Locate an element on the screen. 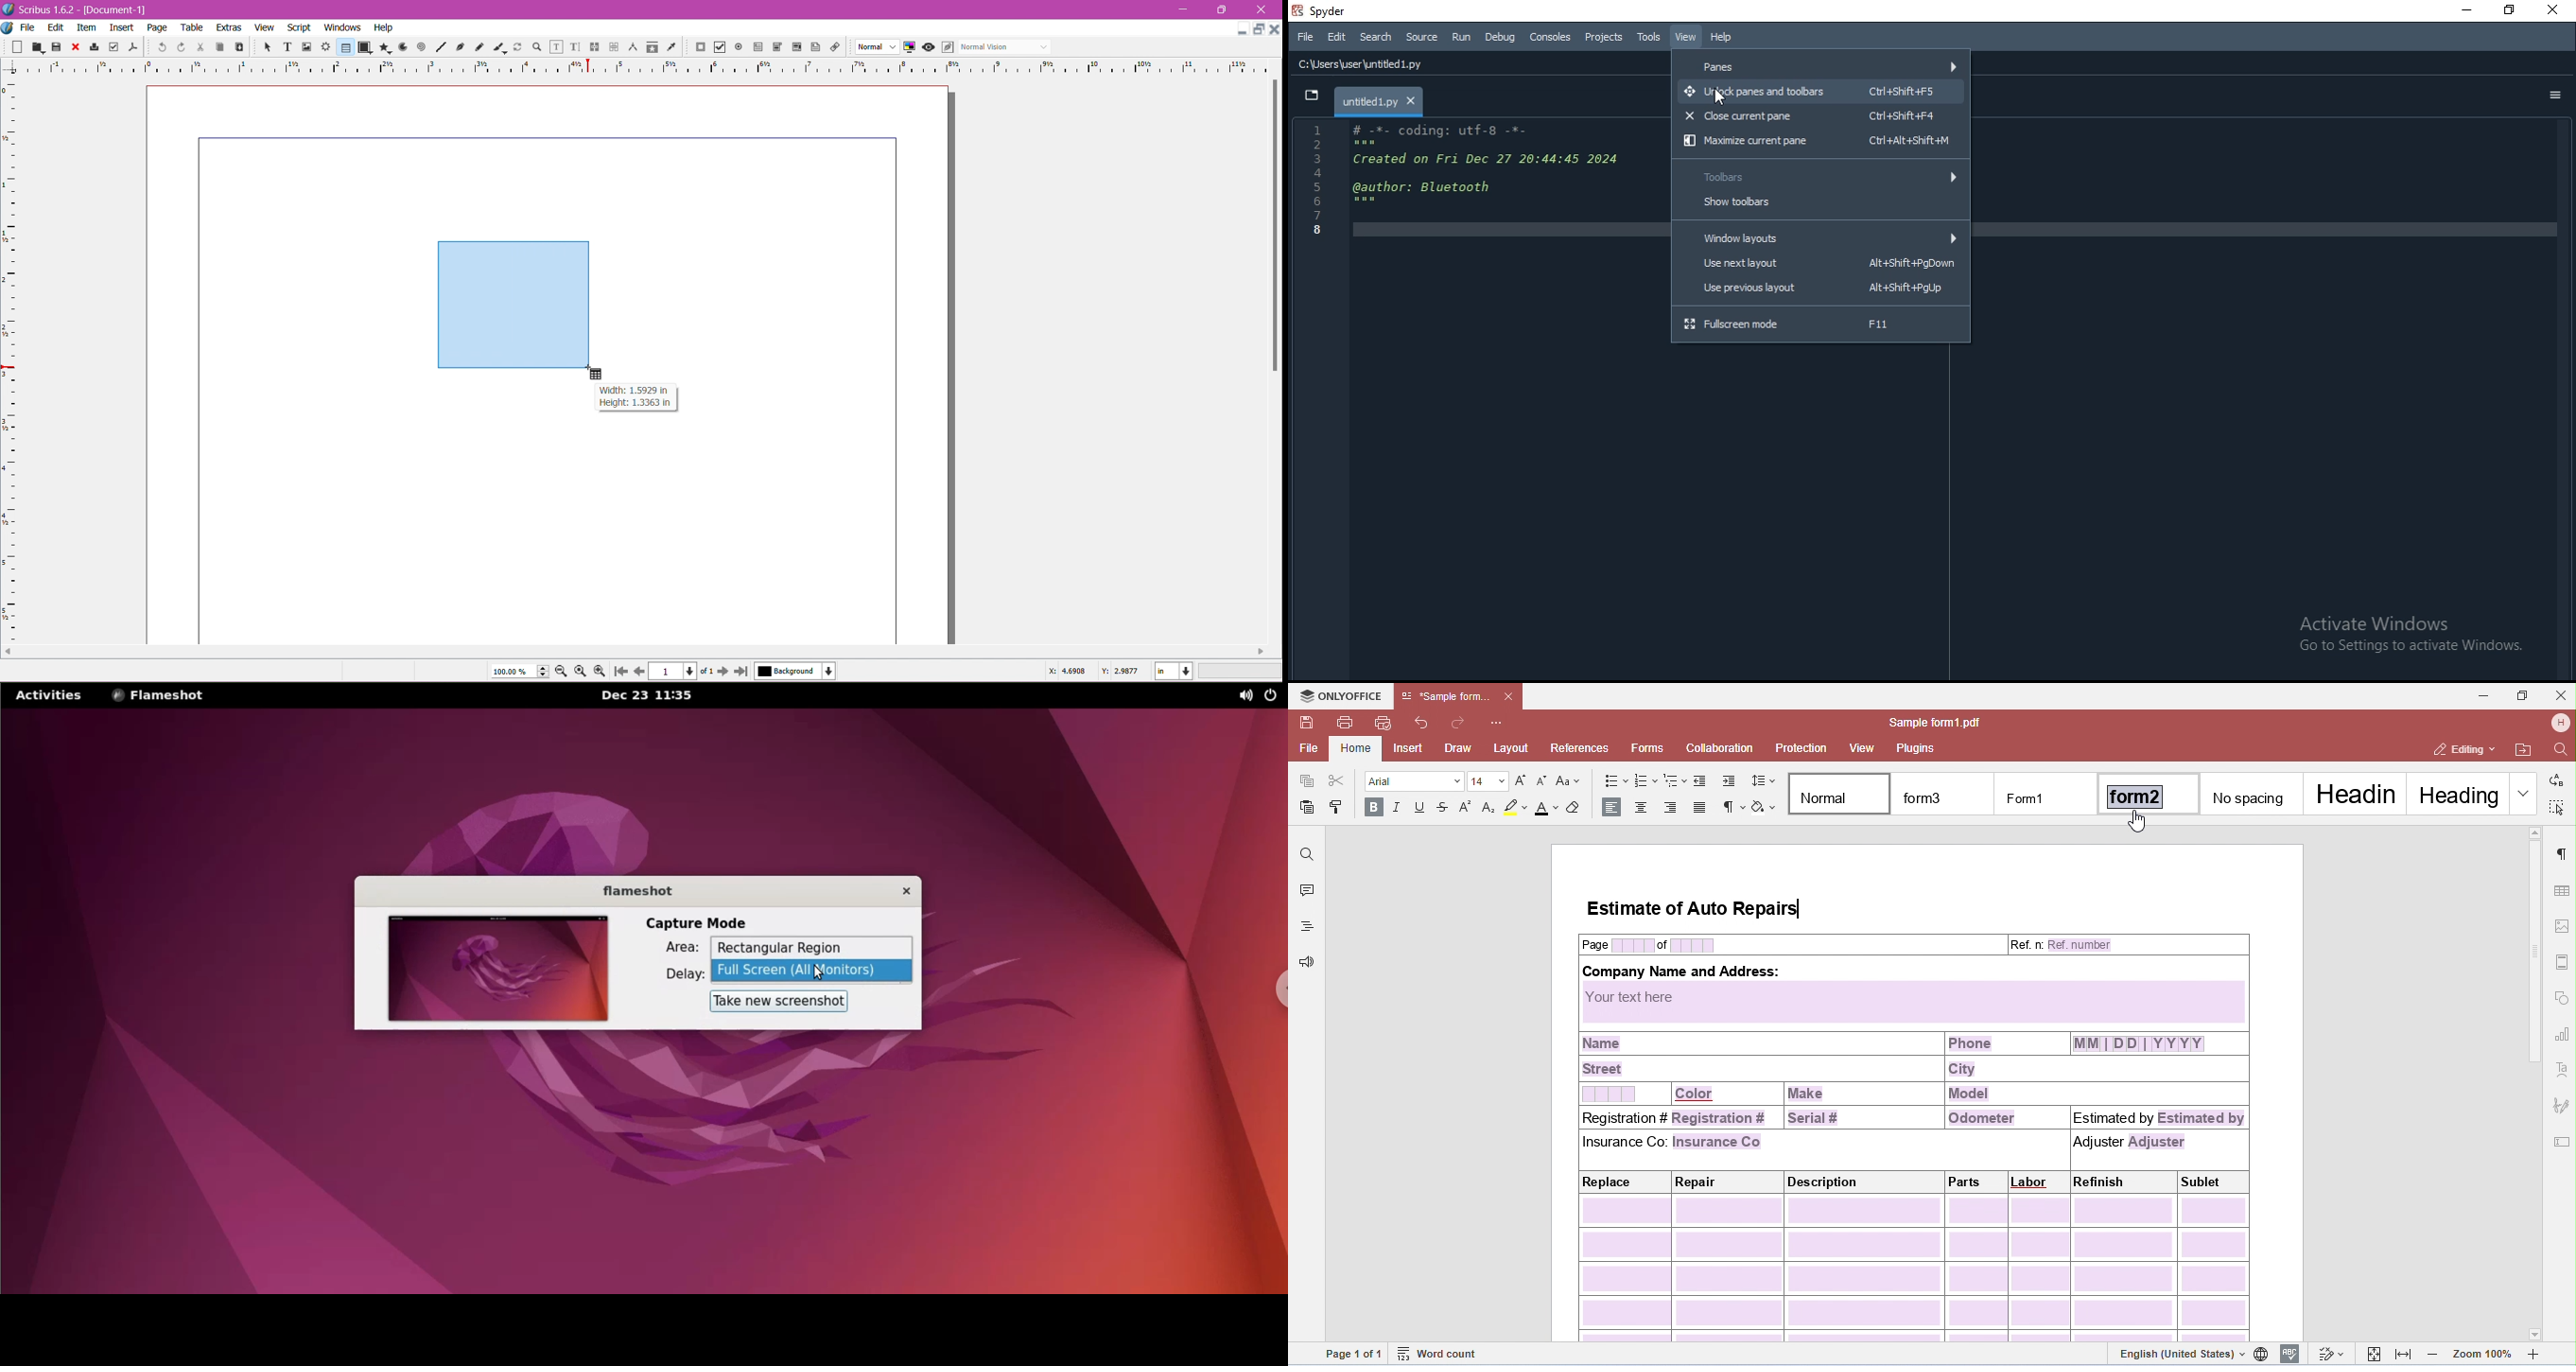 The height and width of the screenshot is (1372, 2576). 100.00 % is located at coordinates (520, 672).